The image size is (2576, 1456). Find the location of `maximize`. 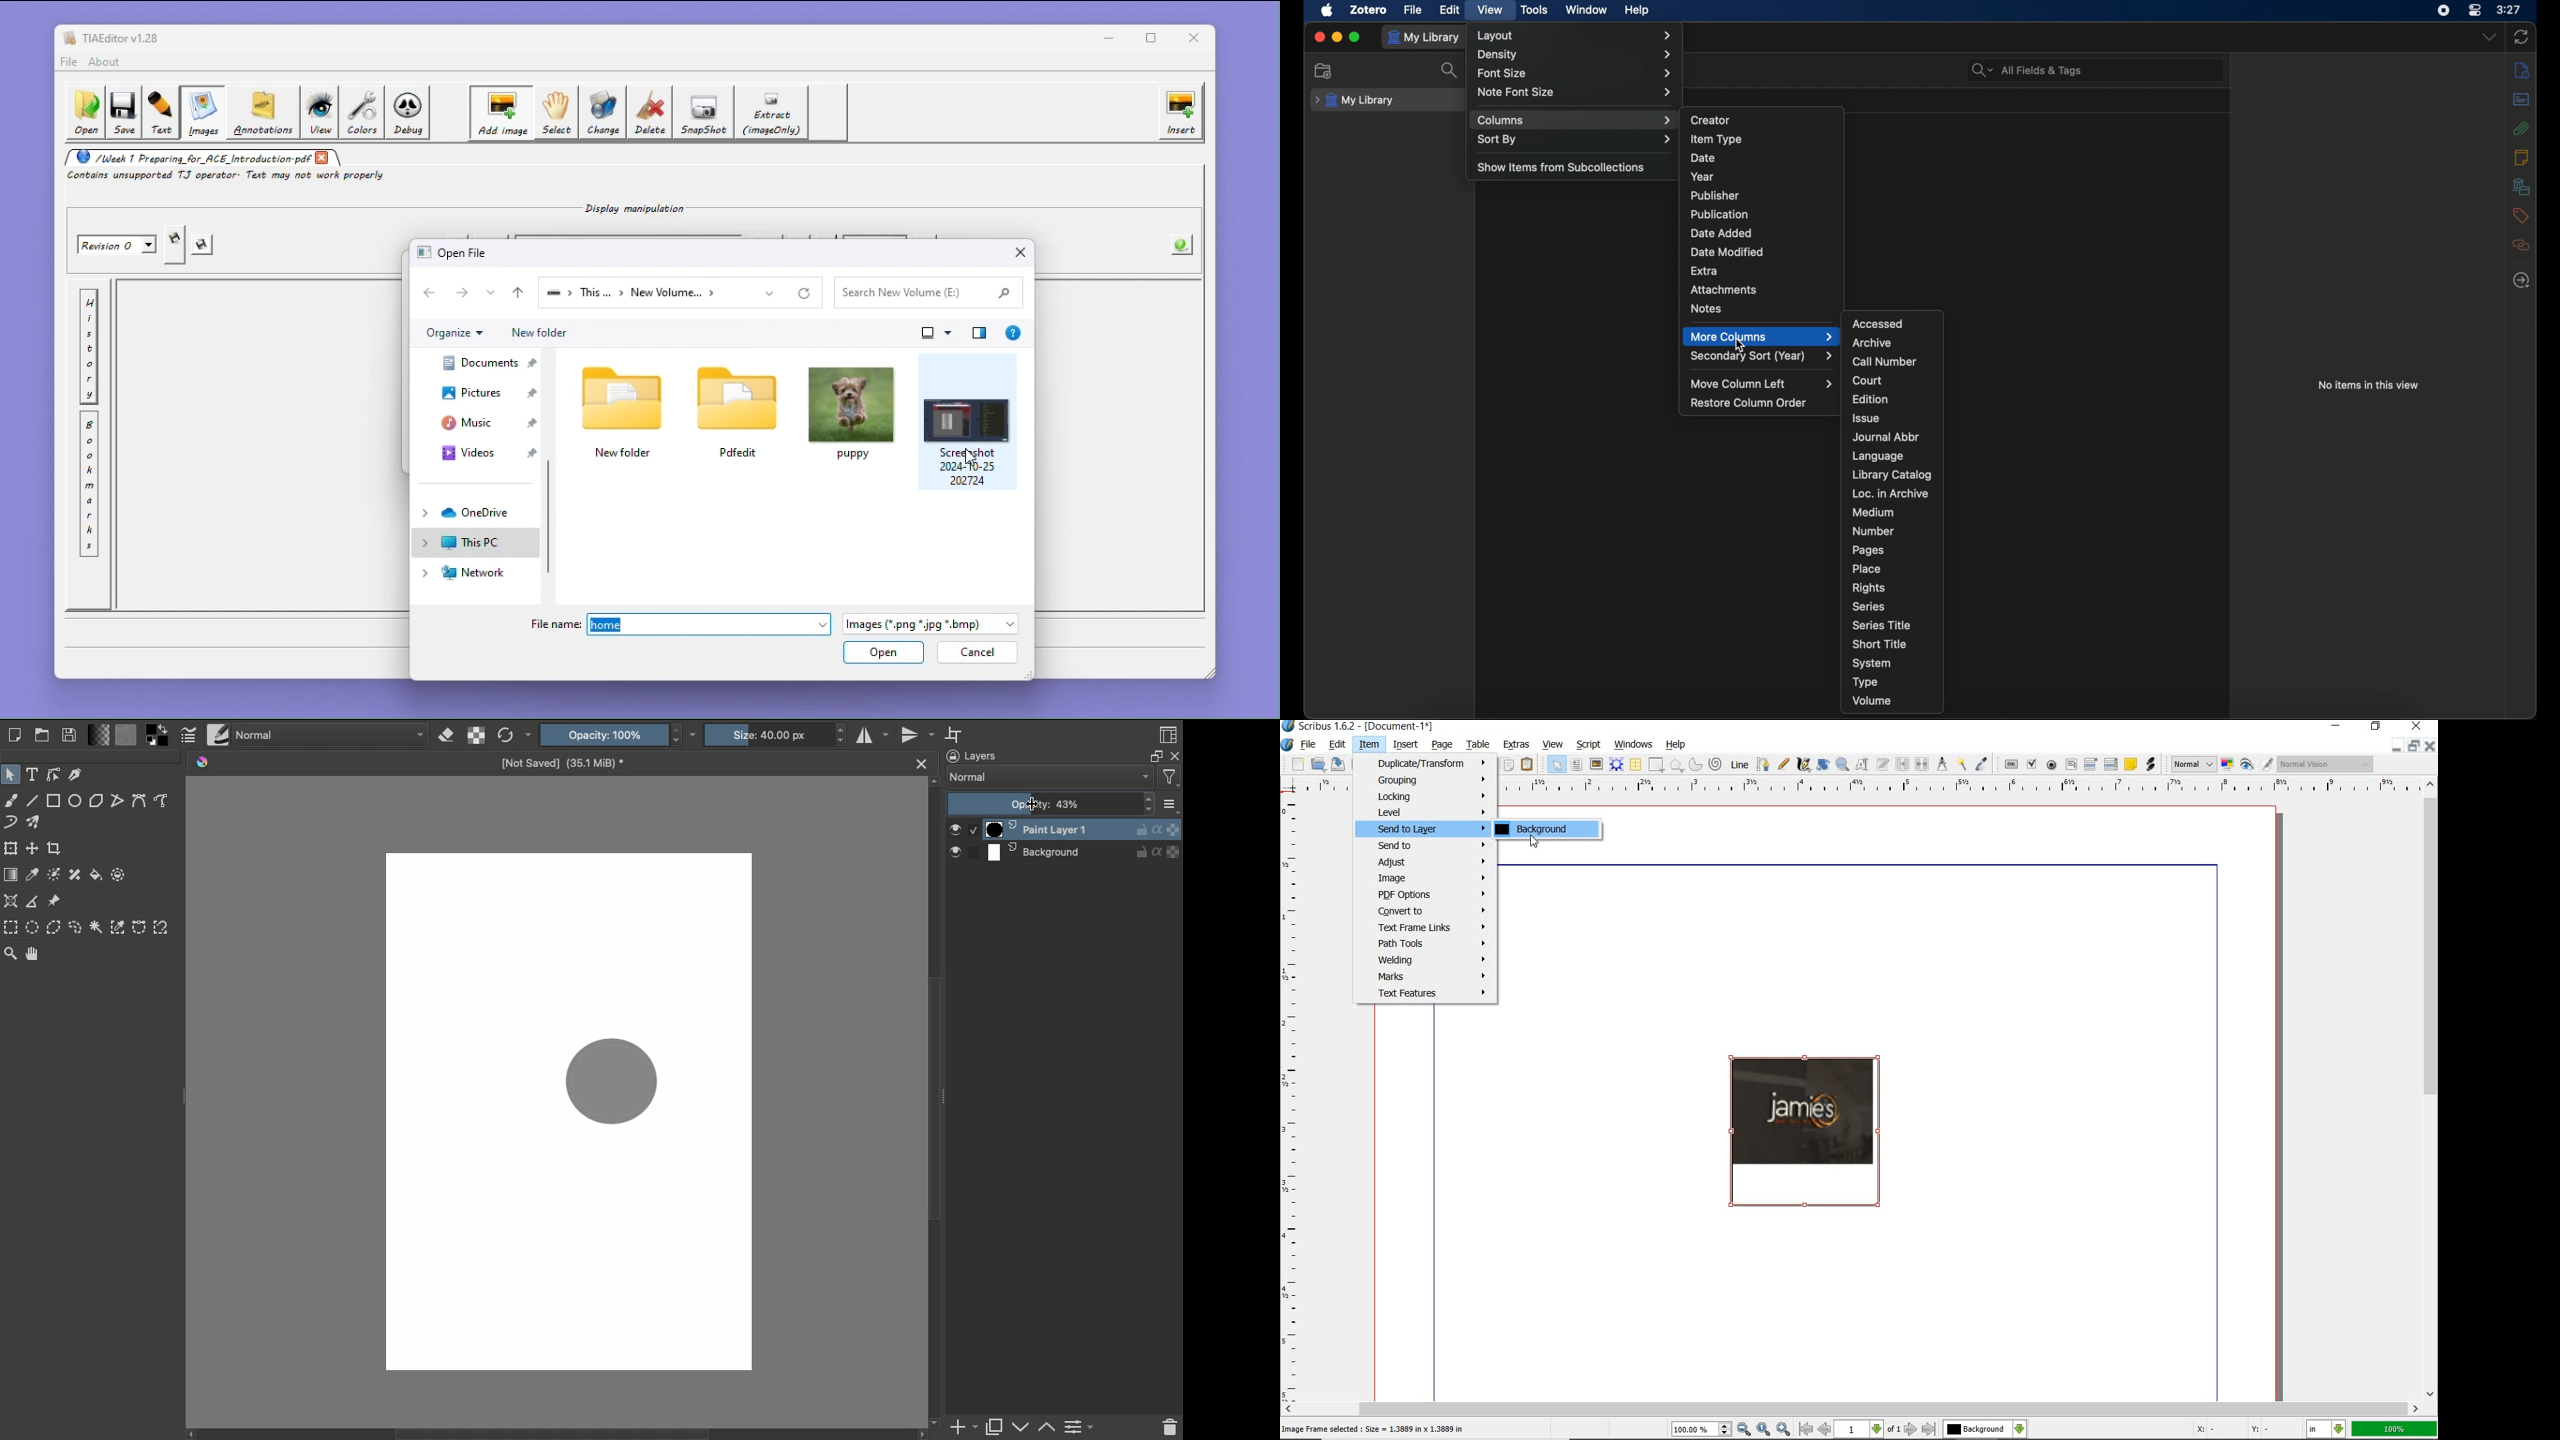

maximize is located at coordinates (1357, 37).